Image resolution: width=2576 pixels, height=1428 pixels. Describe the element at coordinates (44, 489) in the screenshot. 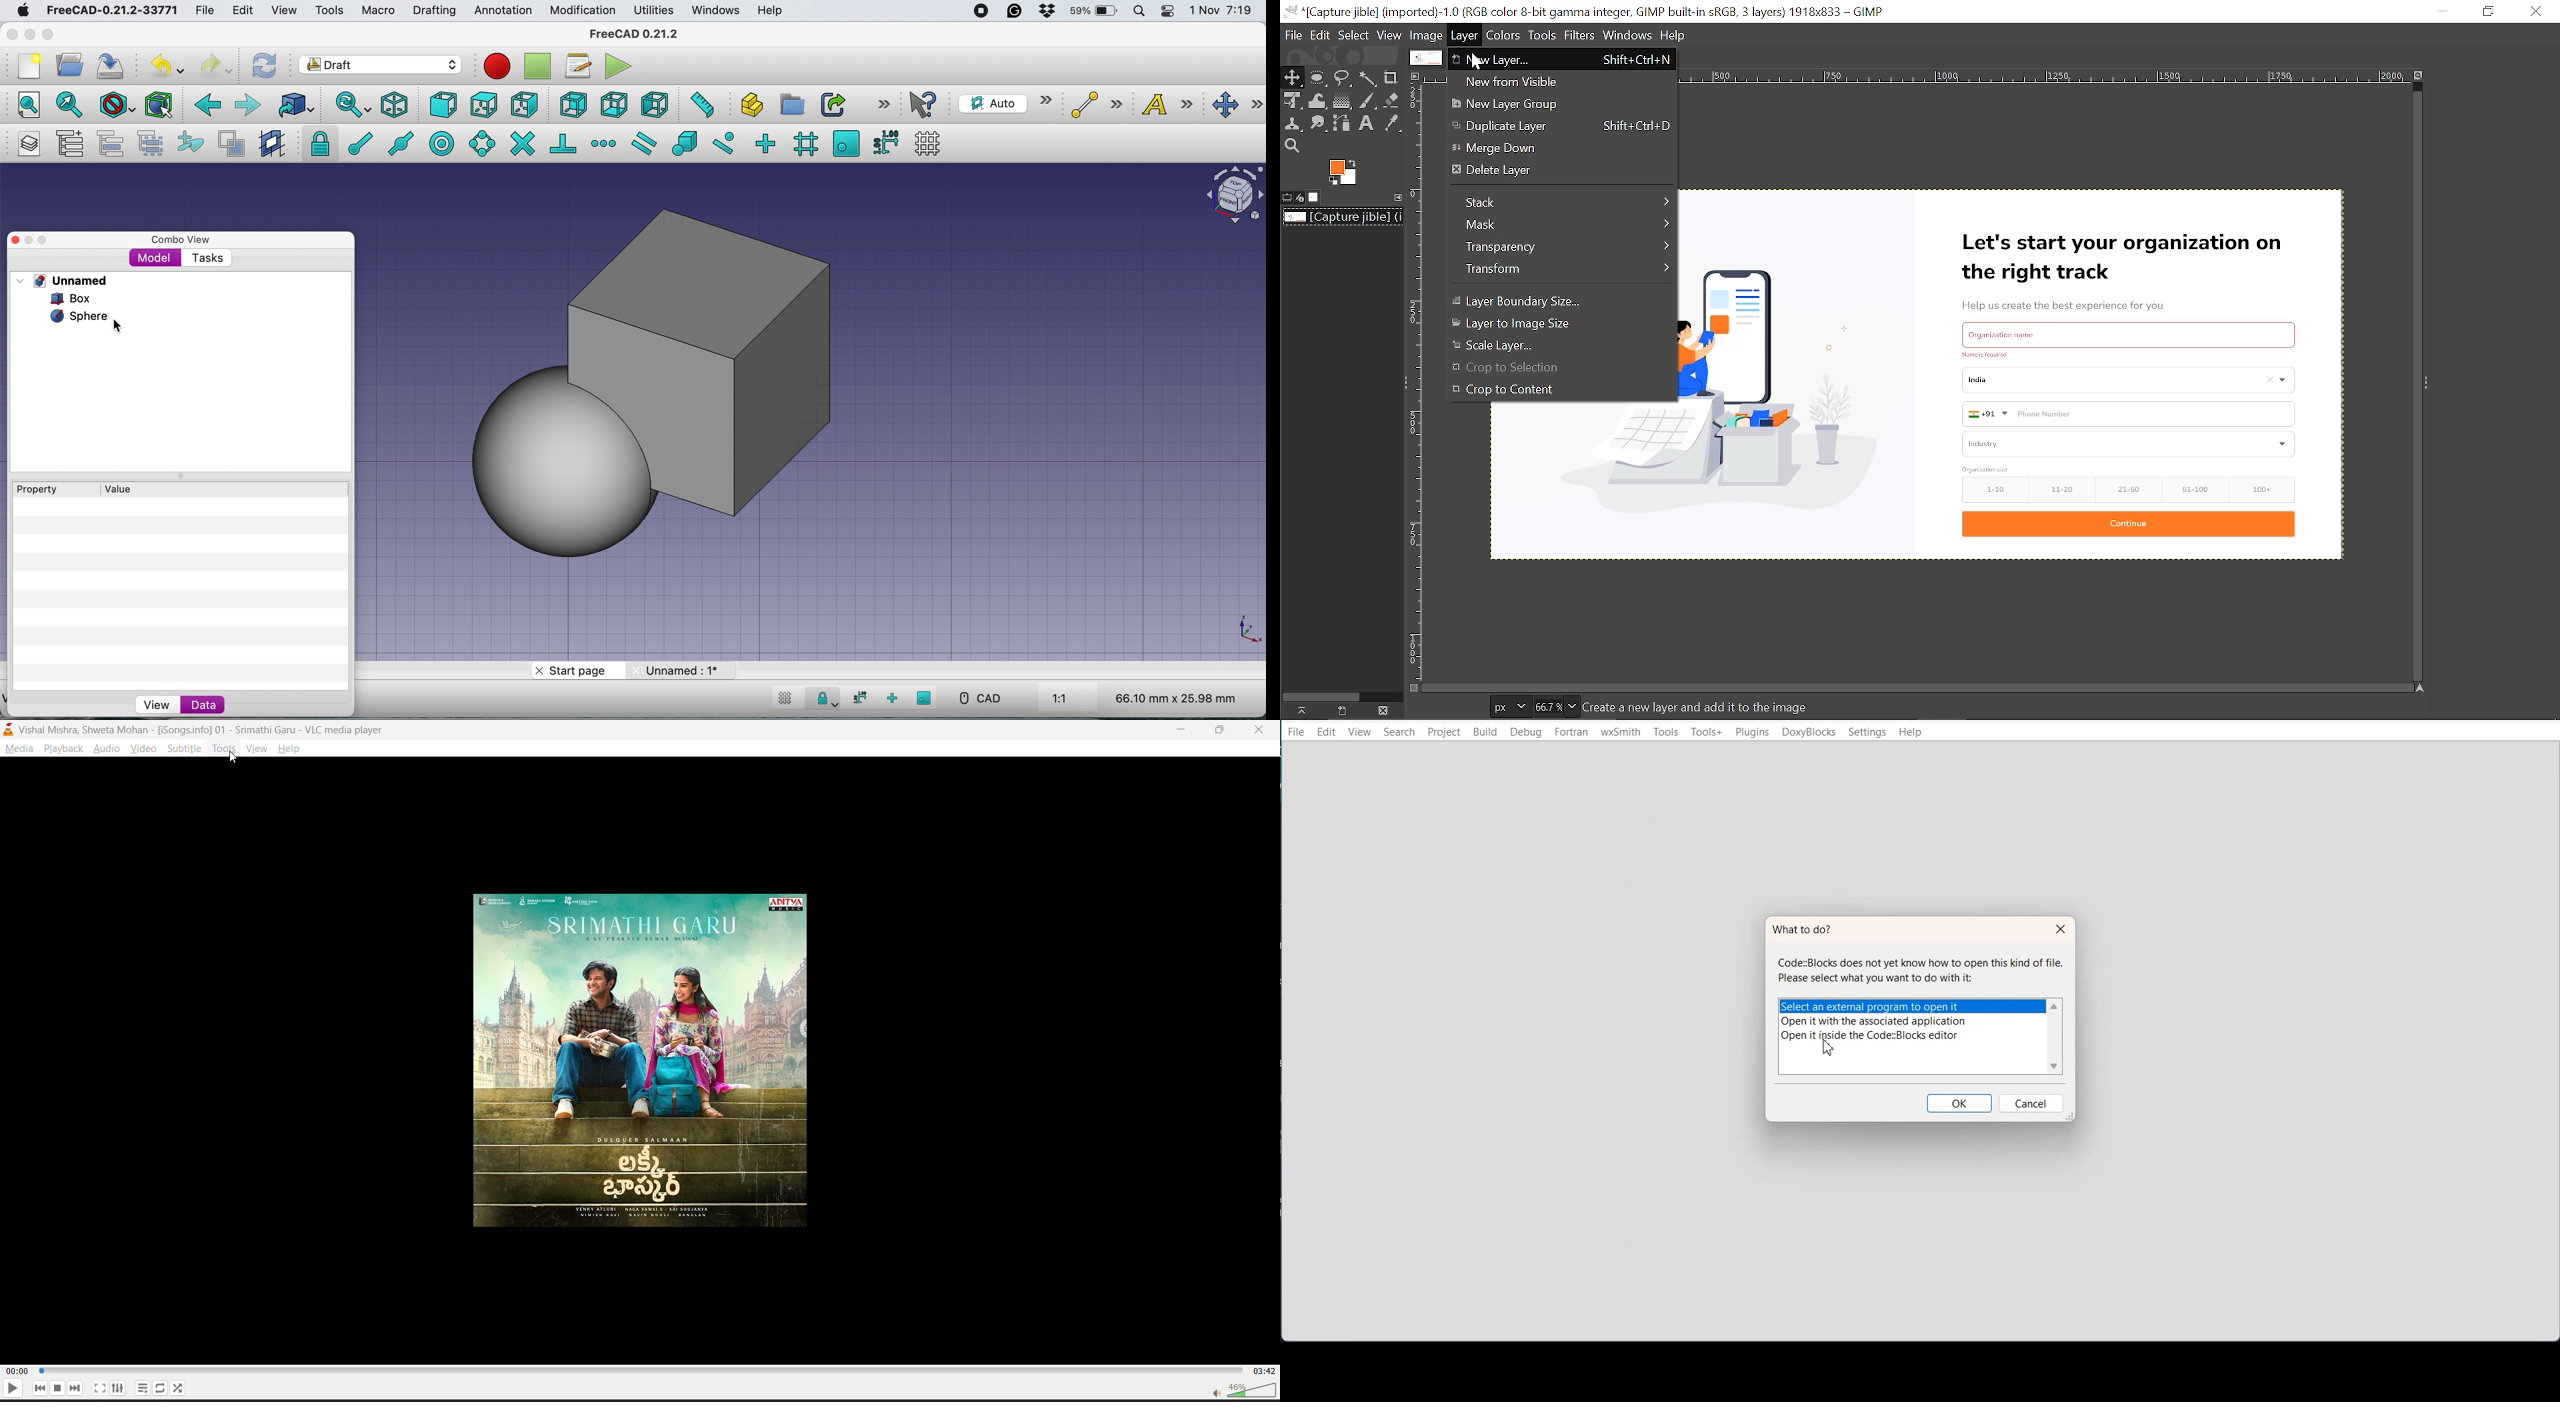

I see `property` at that location.